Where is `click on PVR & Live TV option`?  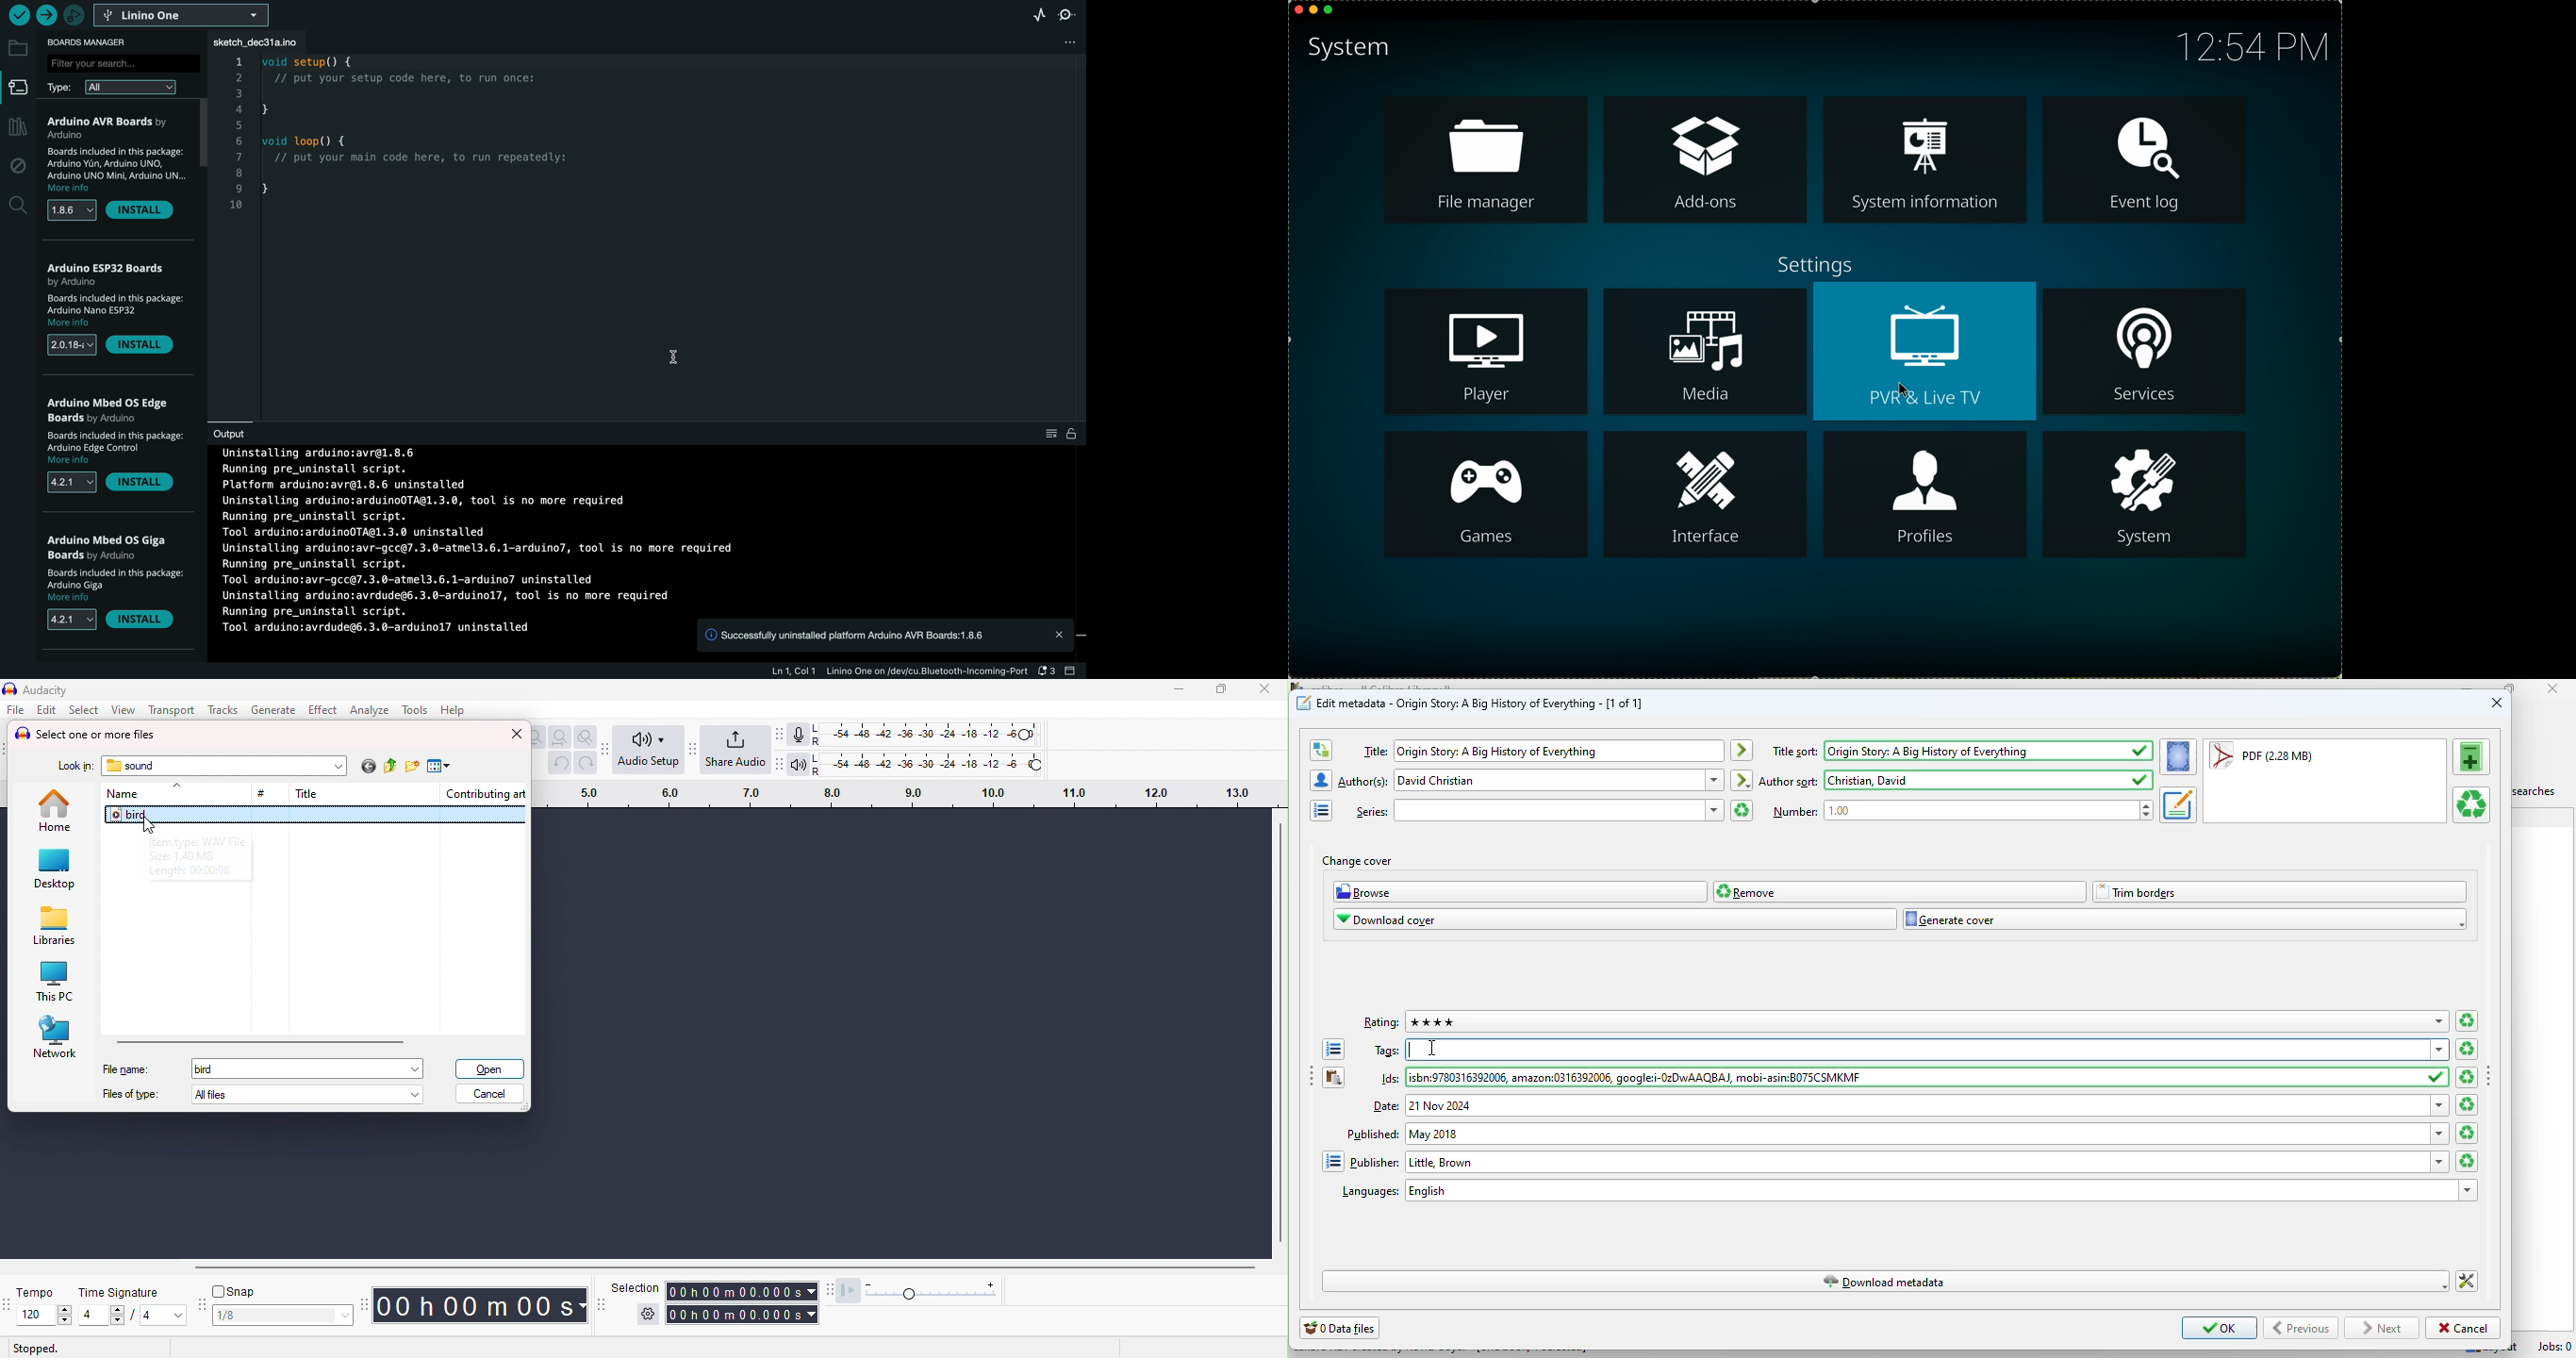 click on PVR & Live TV option is located at coordinates (1924, 354).